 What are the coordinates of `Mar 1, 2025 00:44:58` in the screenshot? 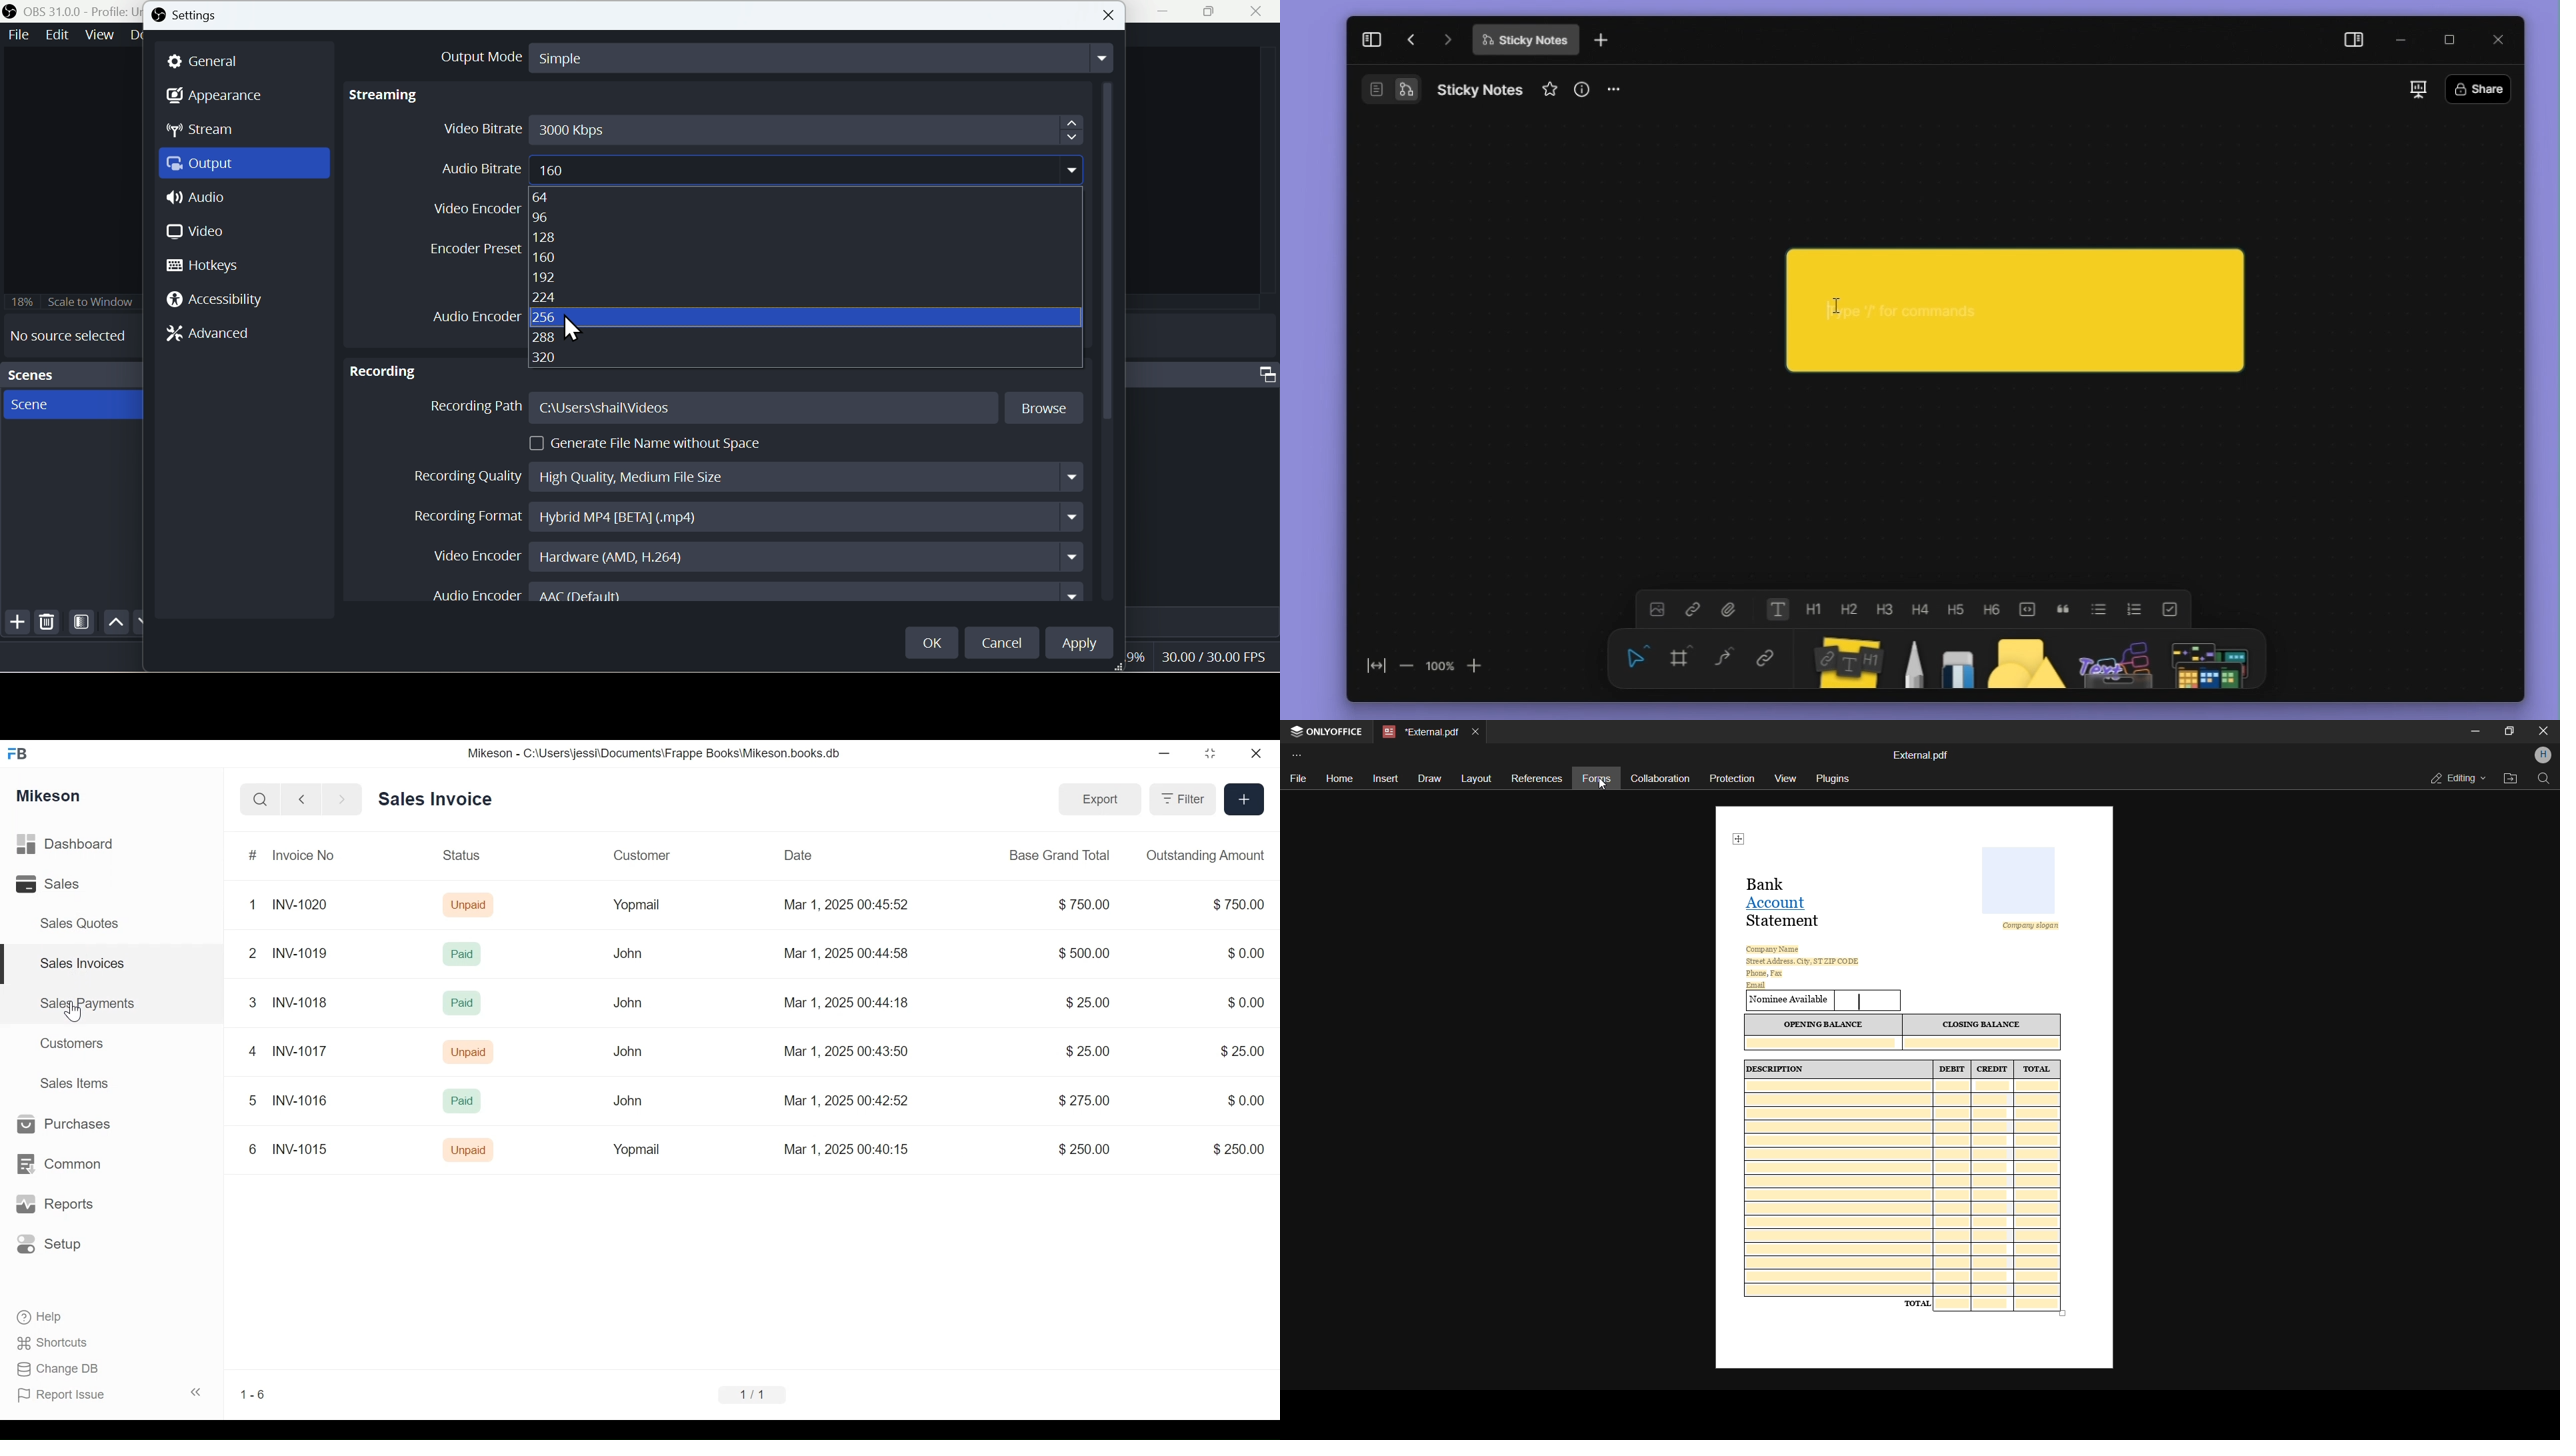 It's located at (845, 953).